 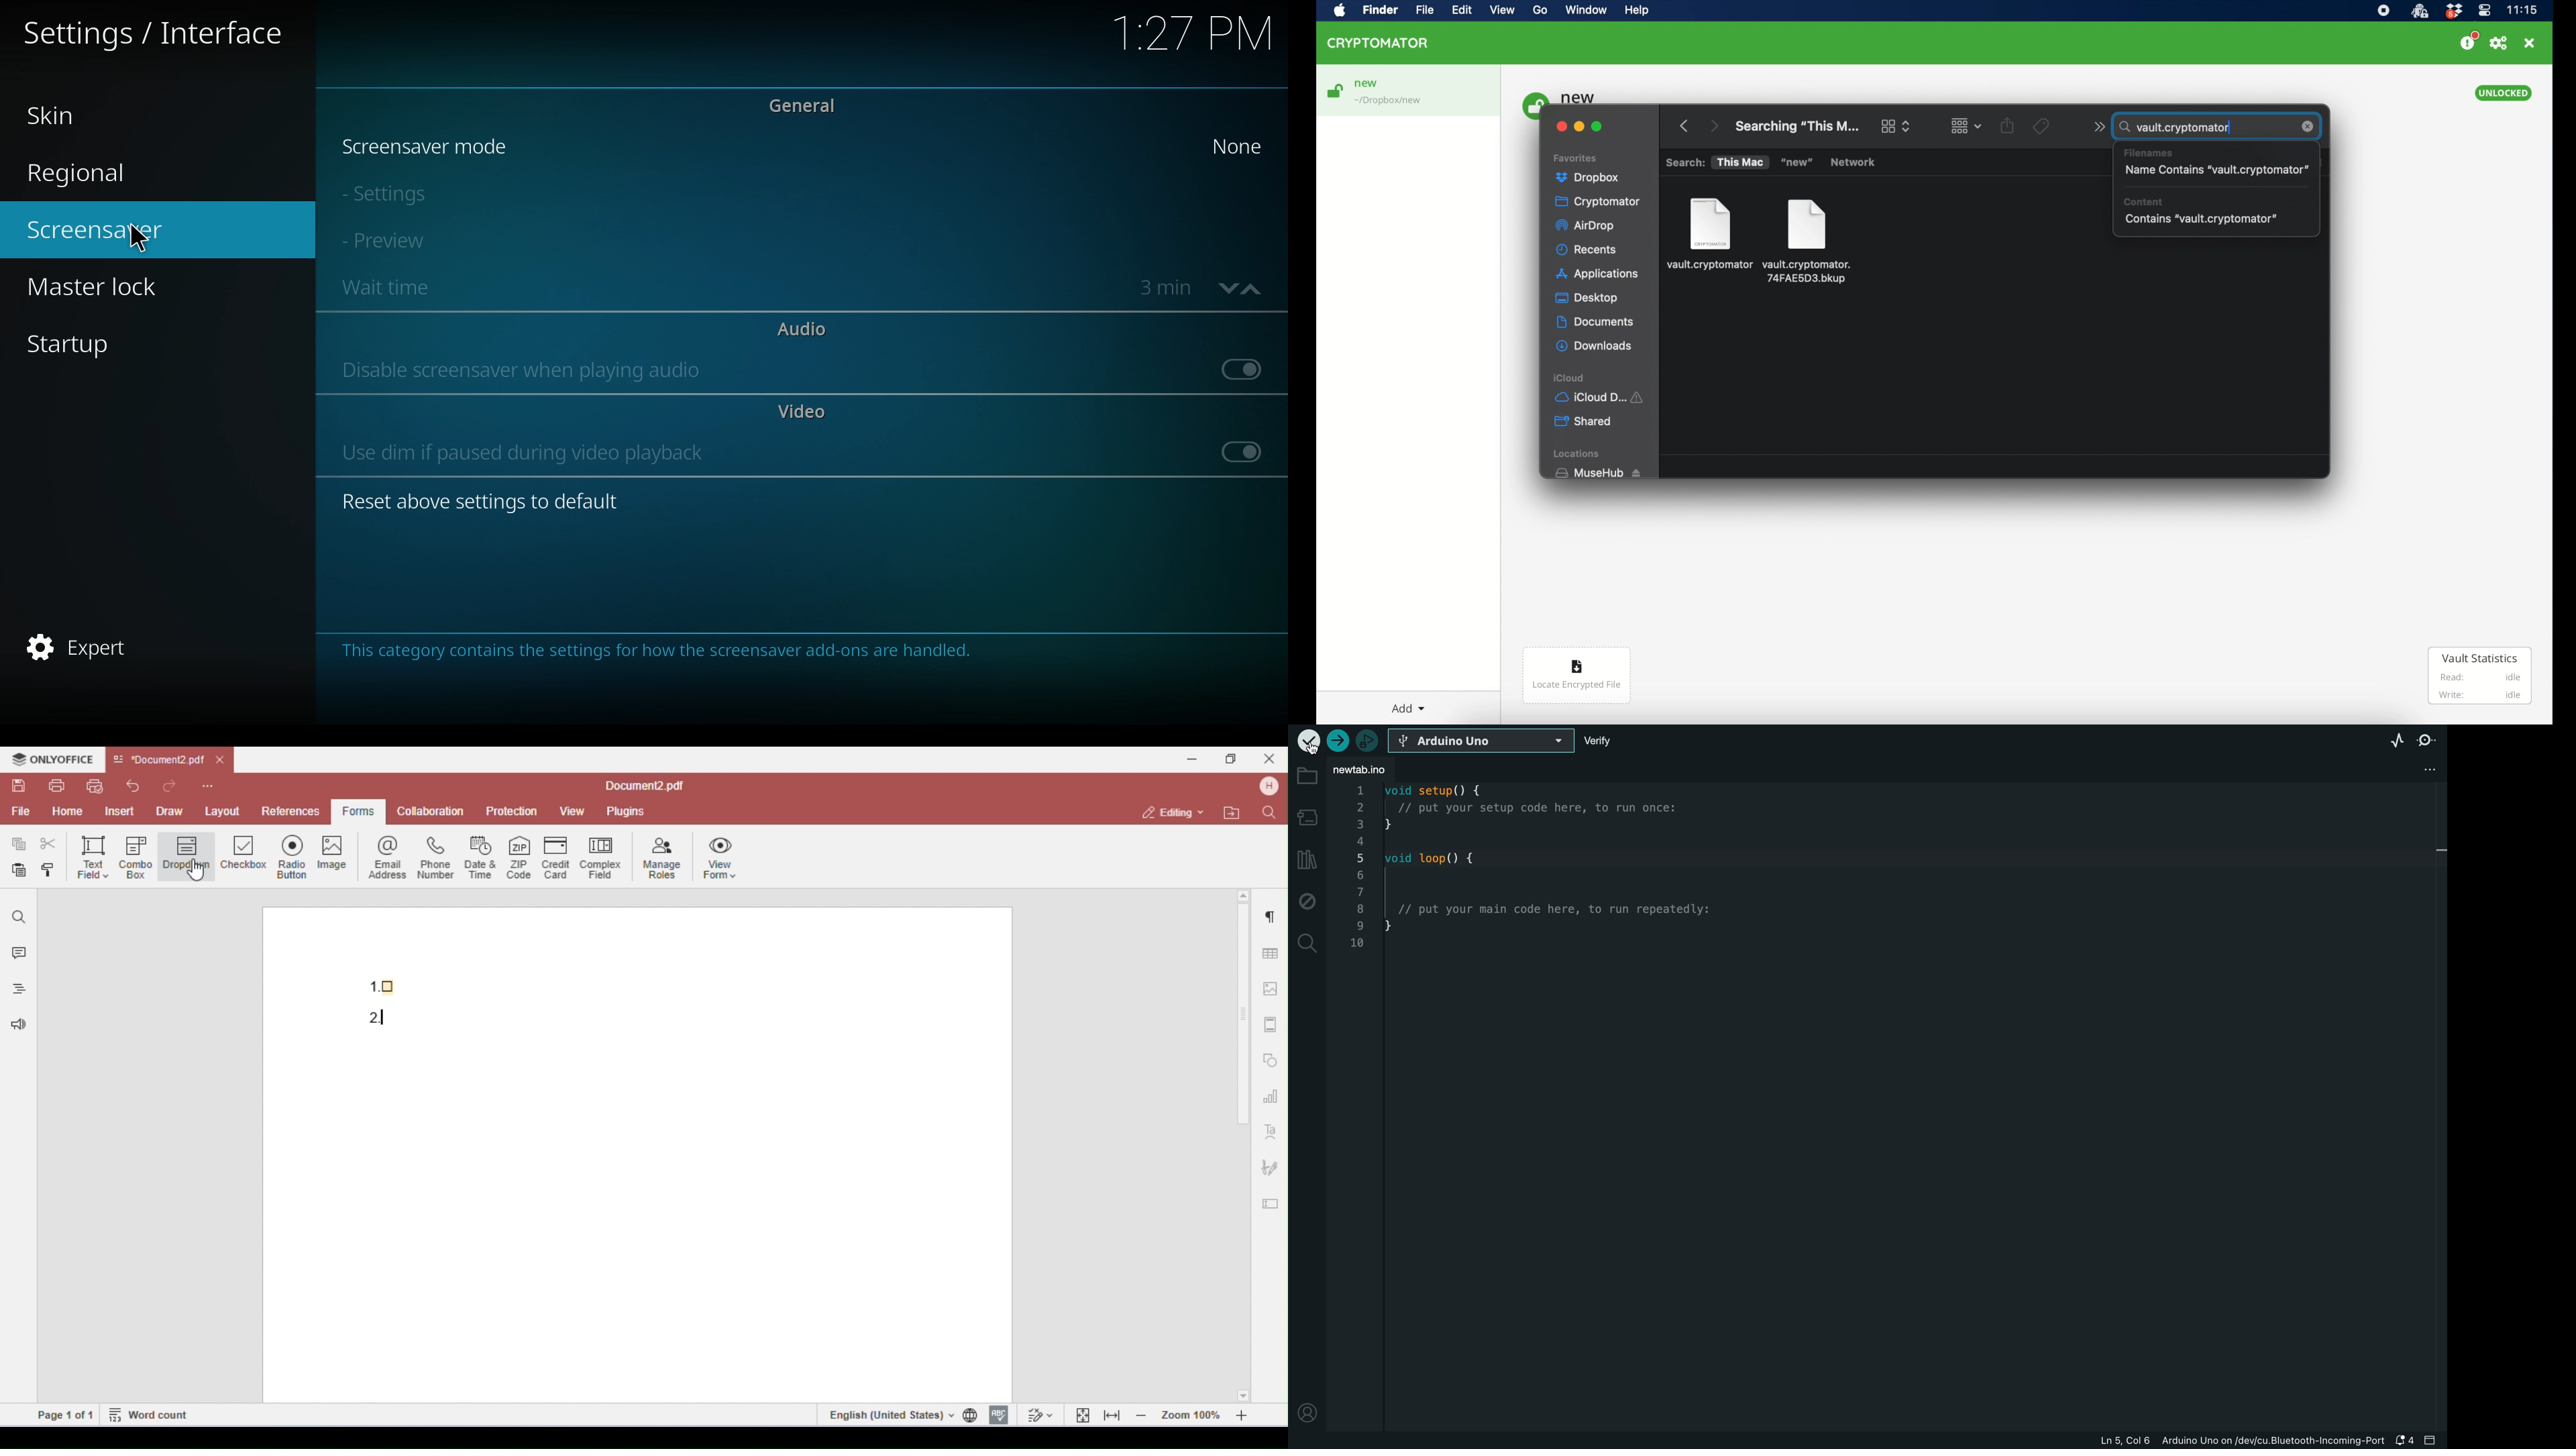 I want to click on off, so click(x=1241, y=369).